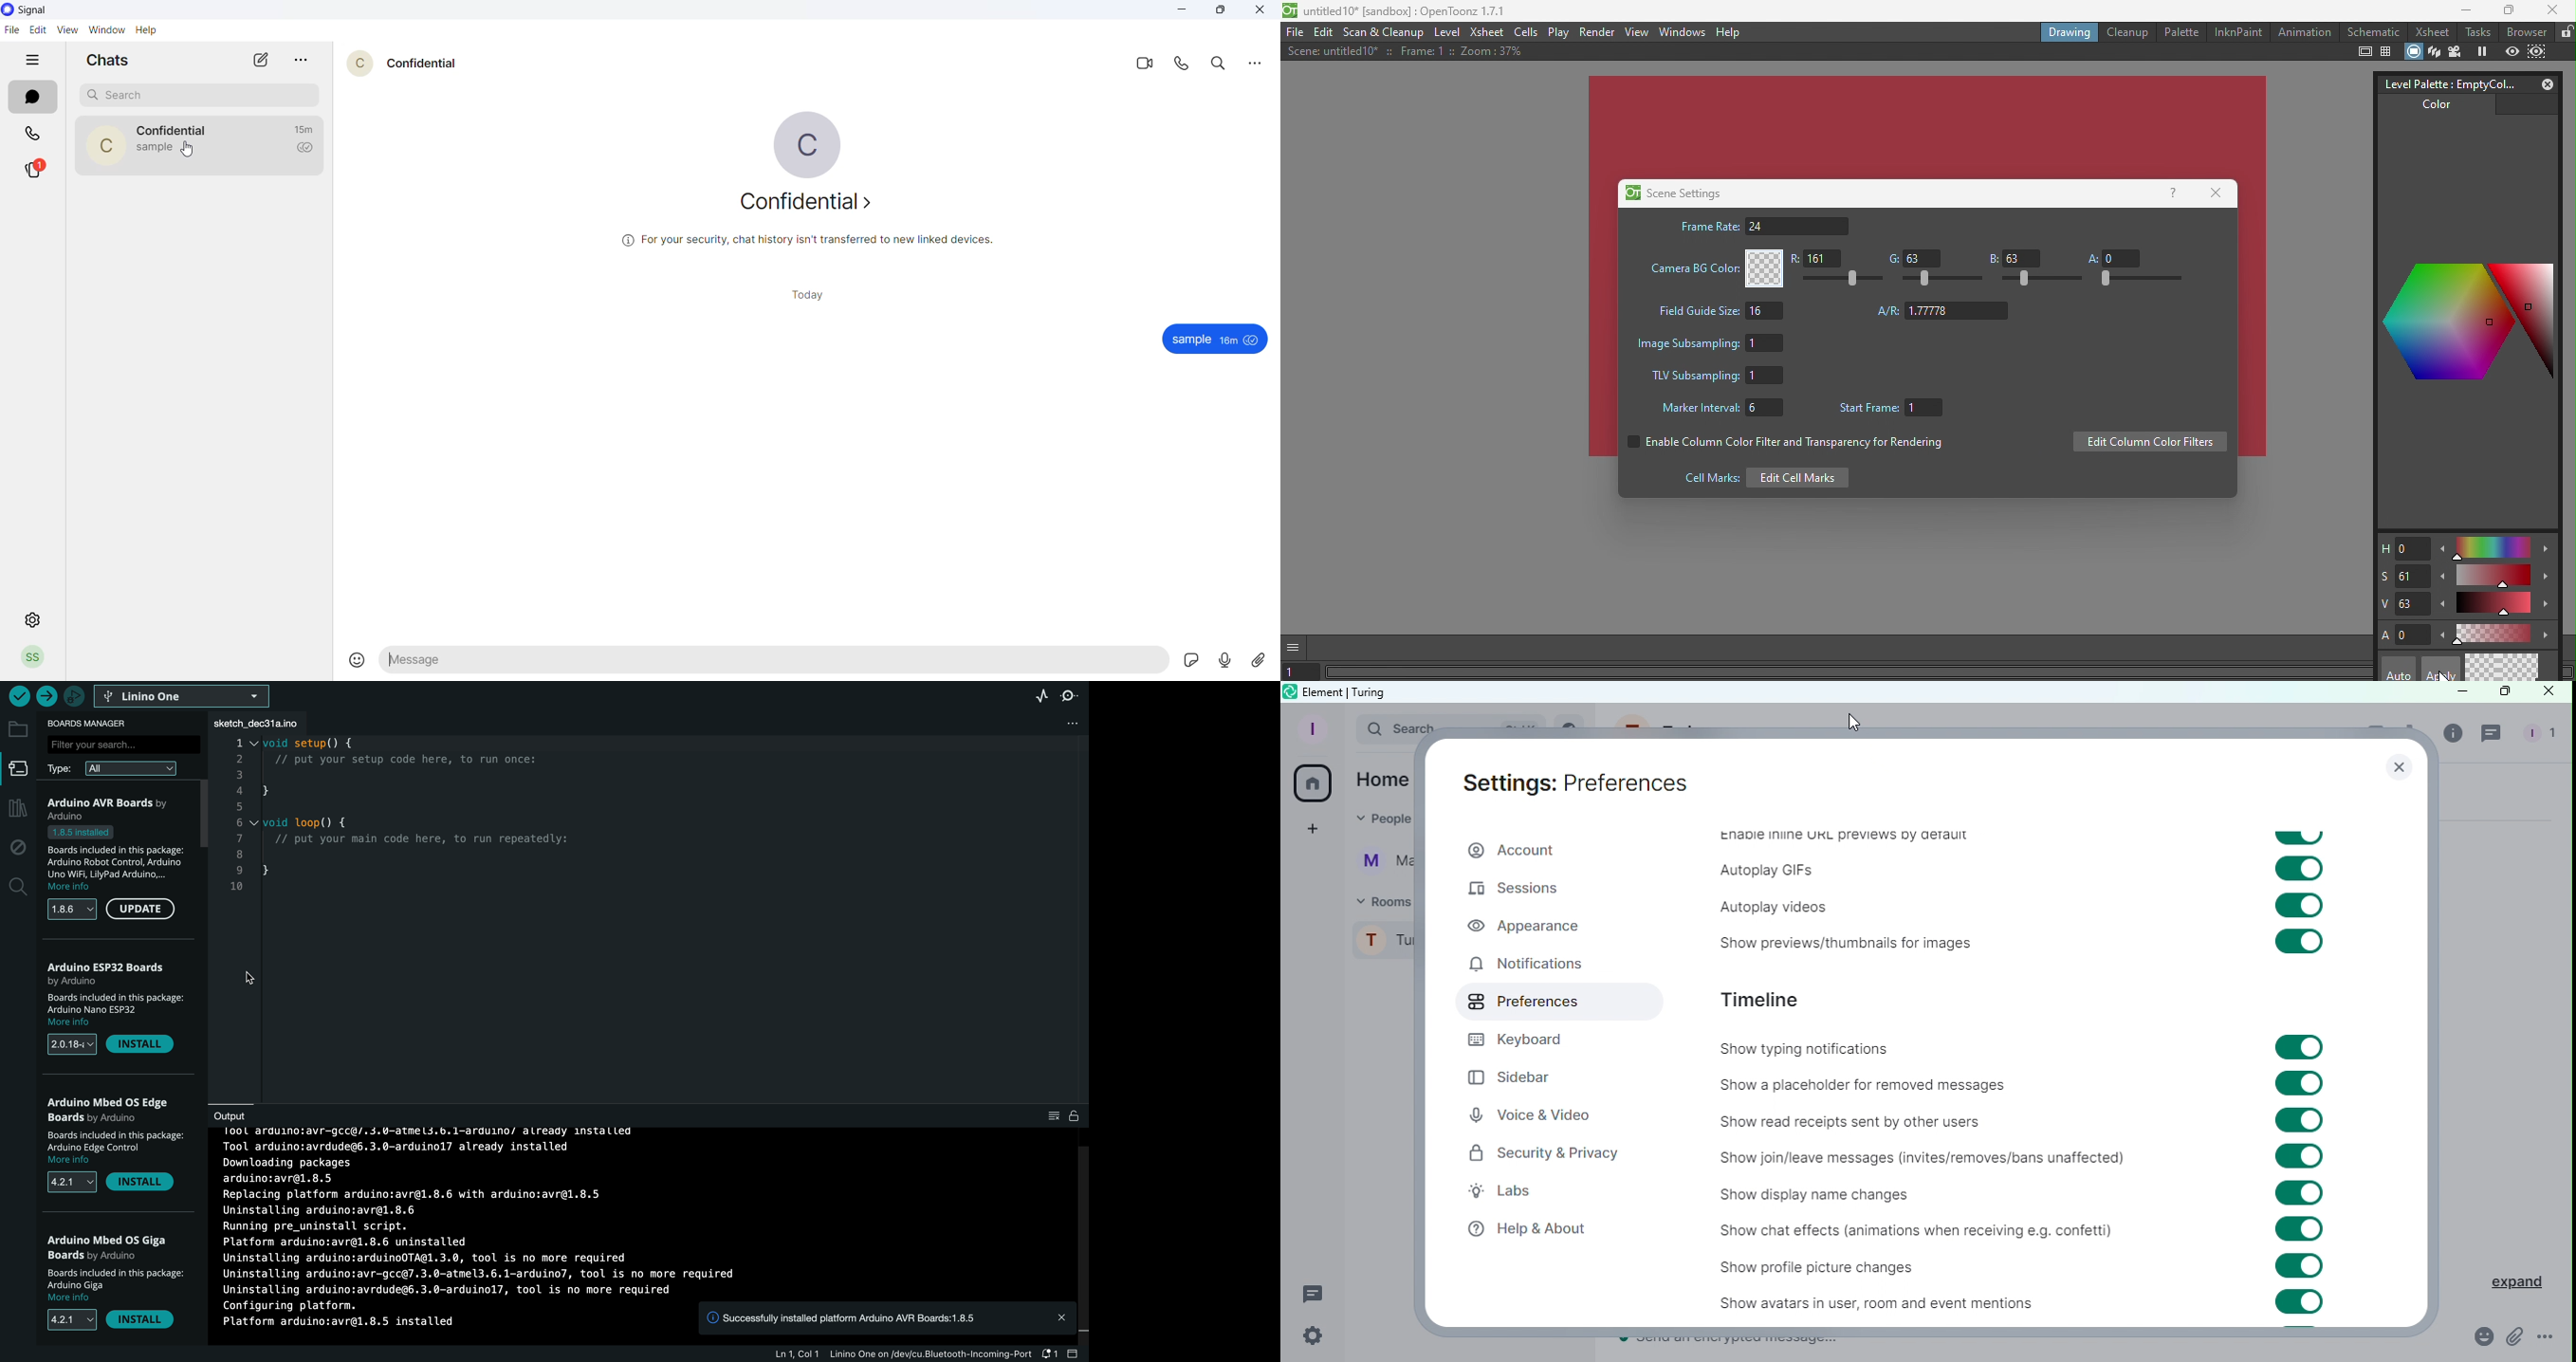  What do you see at coordinates (1227, 340) in the screenshot?
I see `18m` at bounding box center [1227, 340].